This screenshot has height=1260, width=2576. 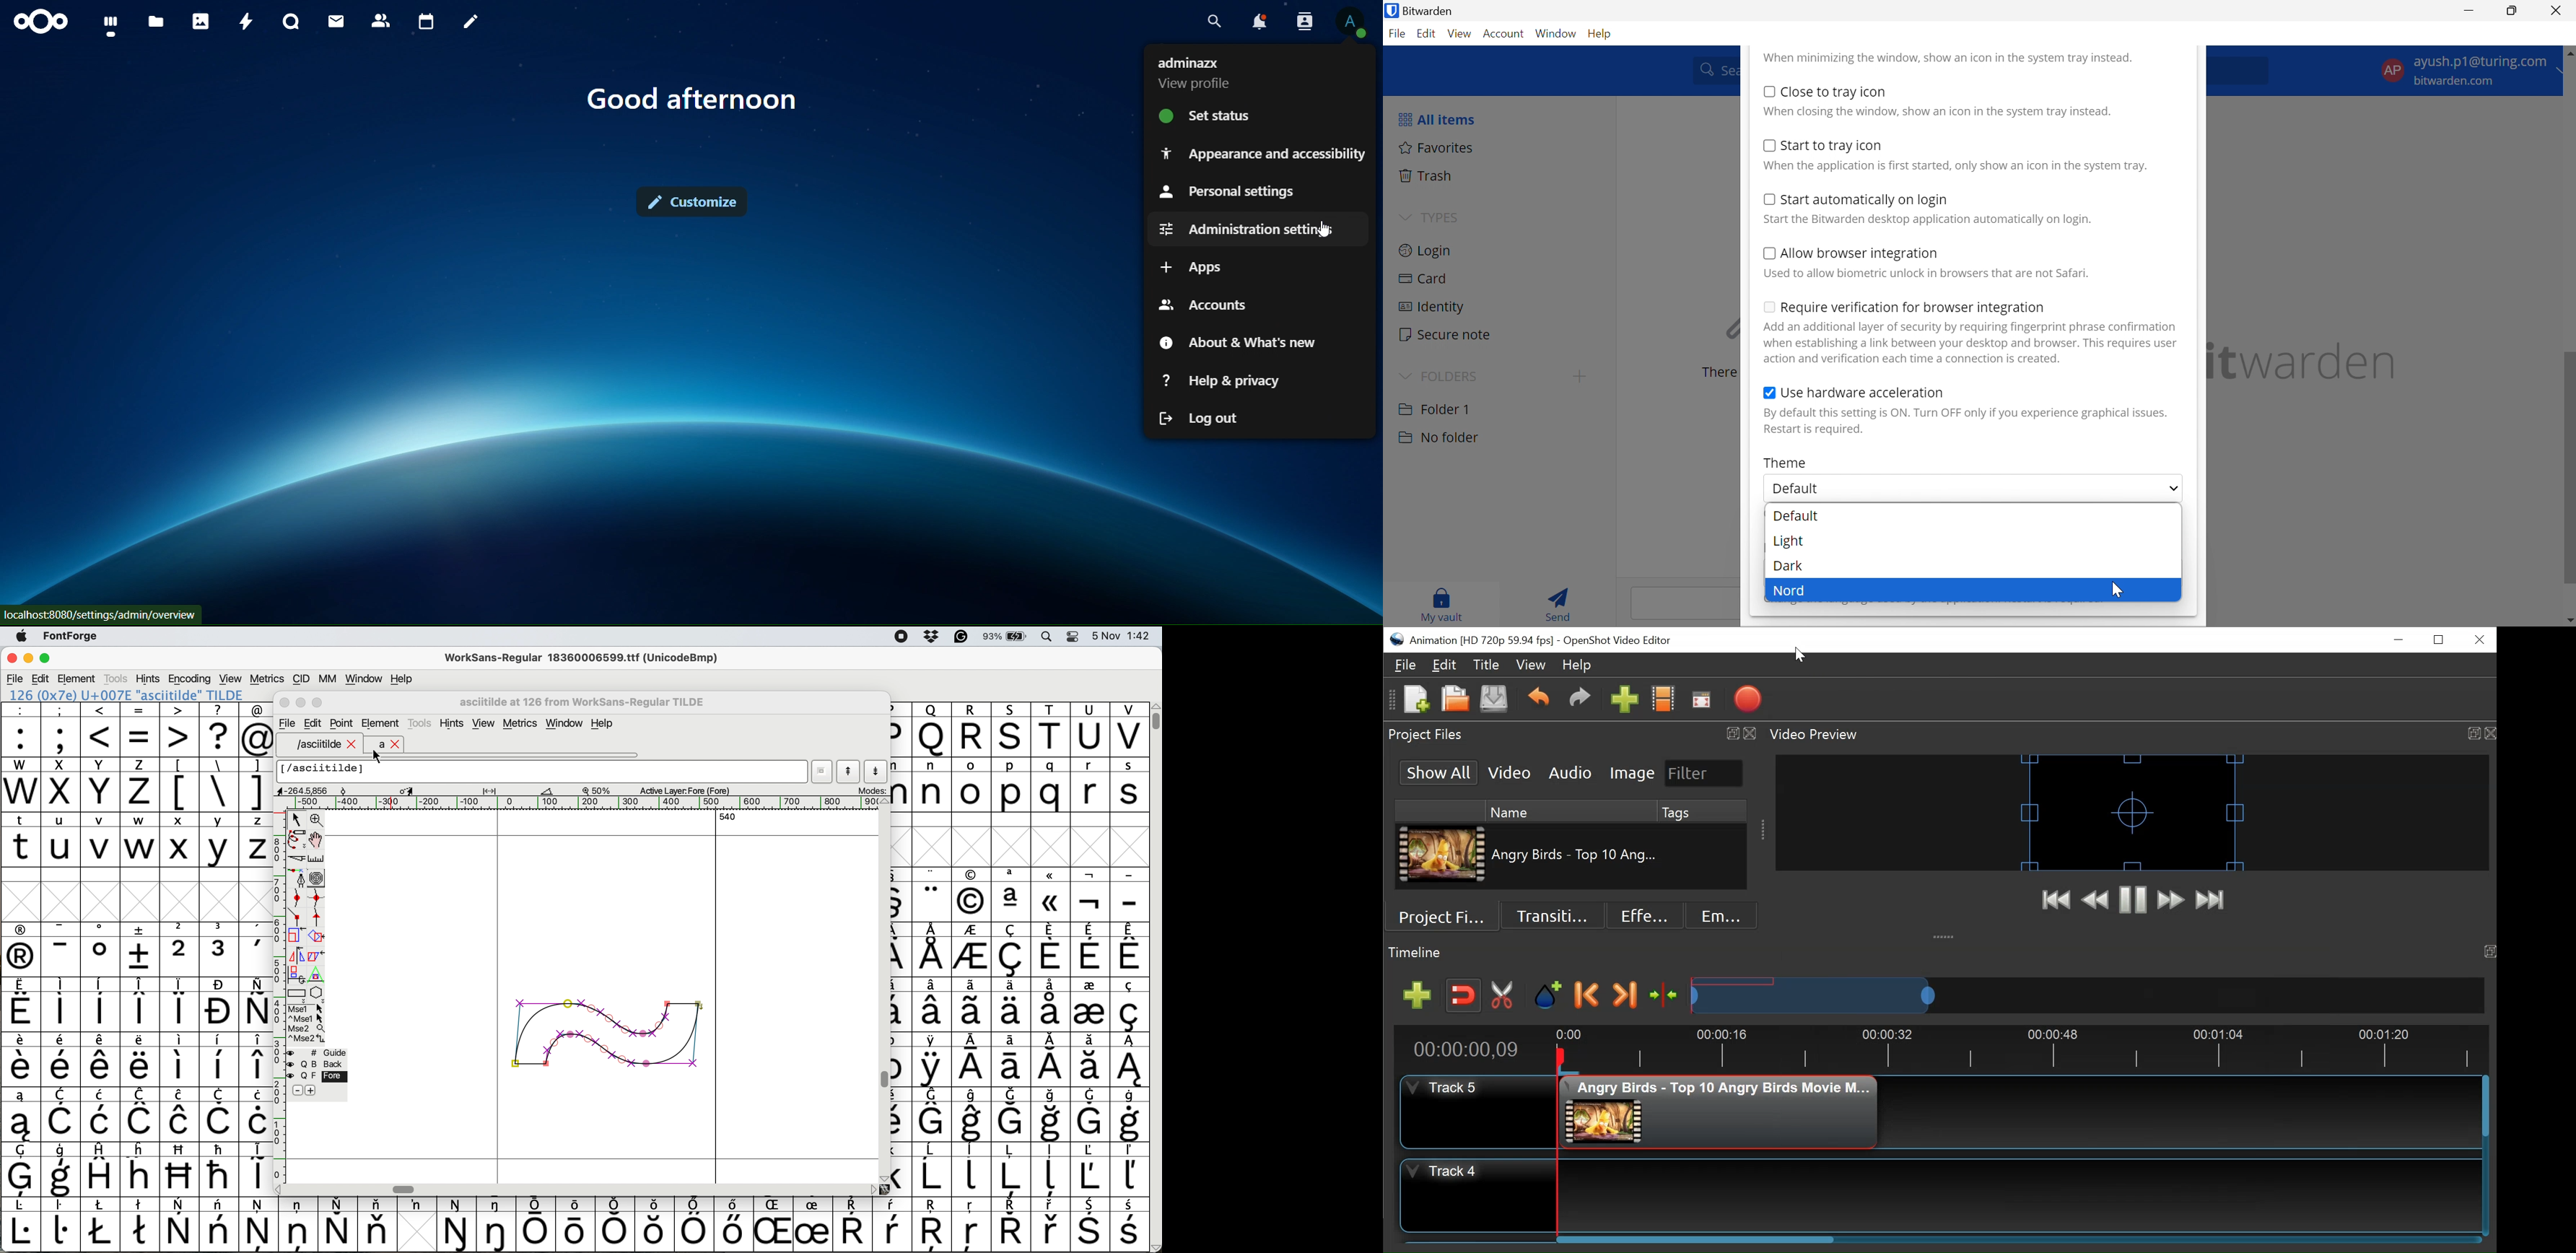 What do you see at coordinates (1090, 730) in the screenshot?
I see `U` at bounding box center [1090, 730].